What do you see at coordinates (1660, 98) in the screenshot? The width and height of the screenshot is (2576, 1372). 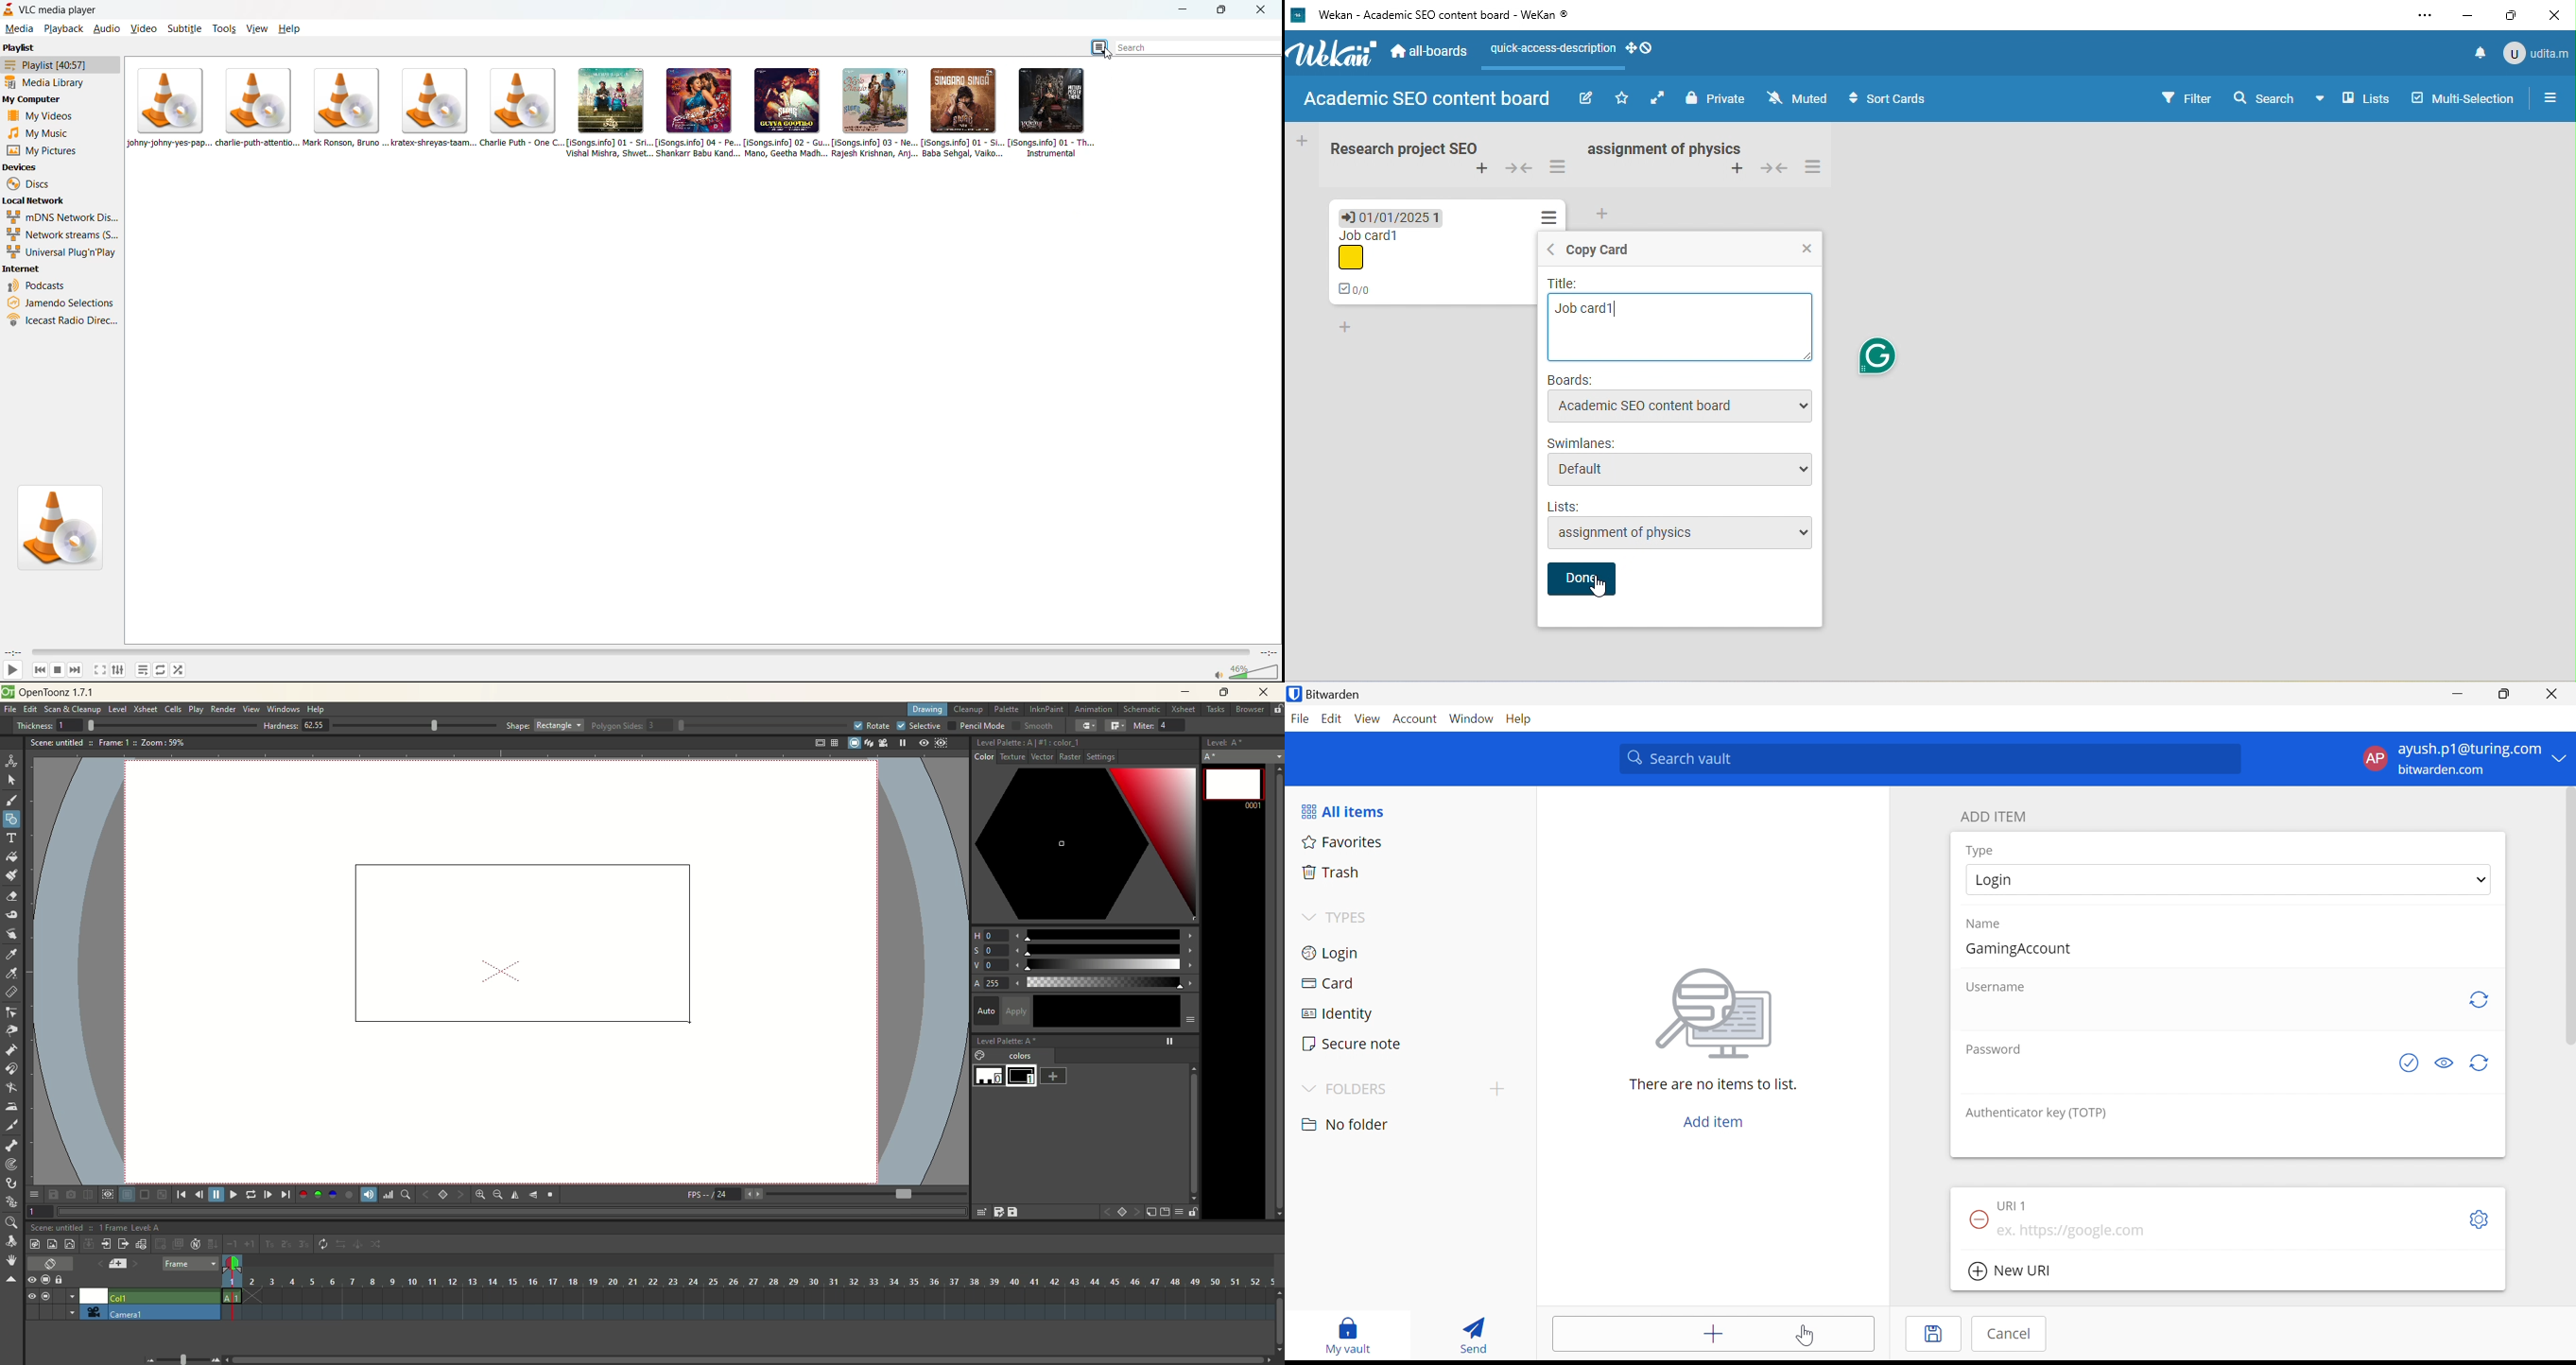 I see `click to enable auto list width` at bounding box center [1660, 98].